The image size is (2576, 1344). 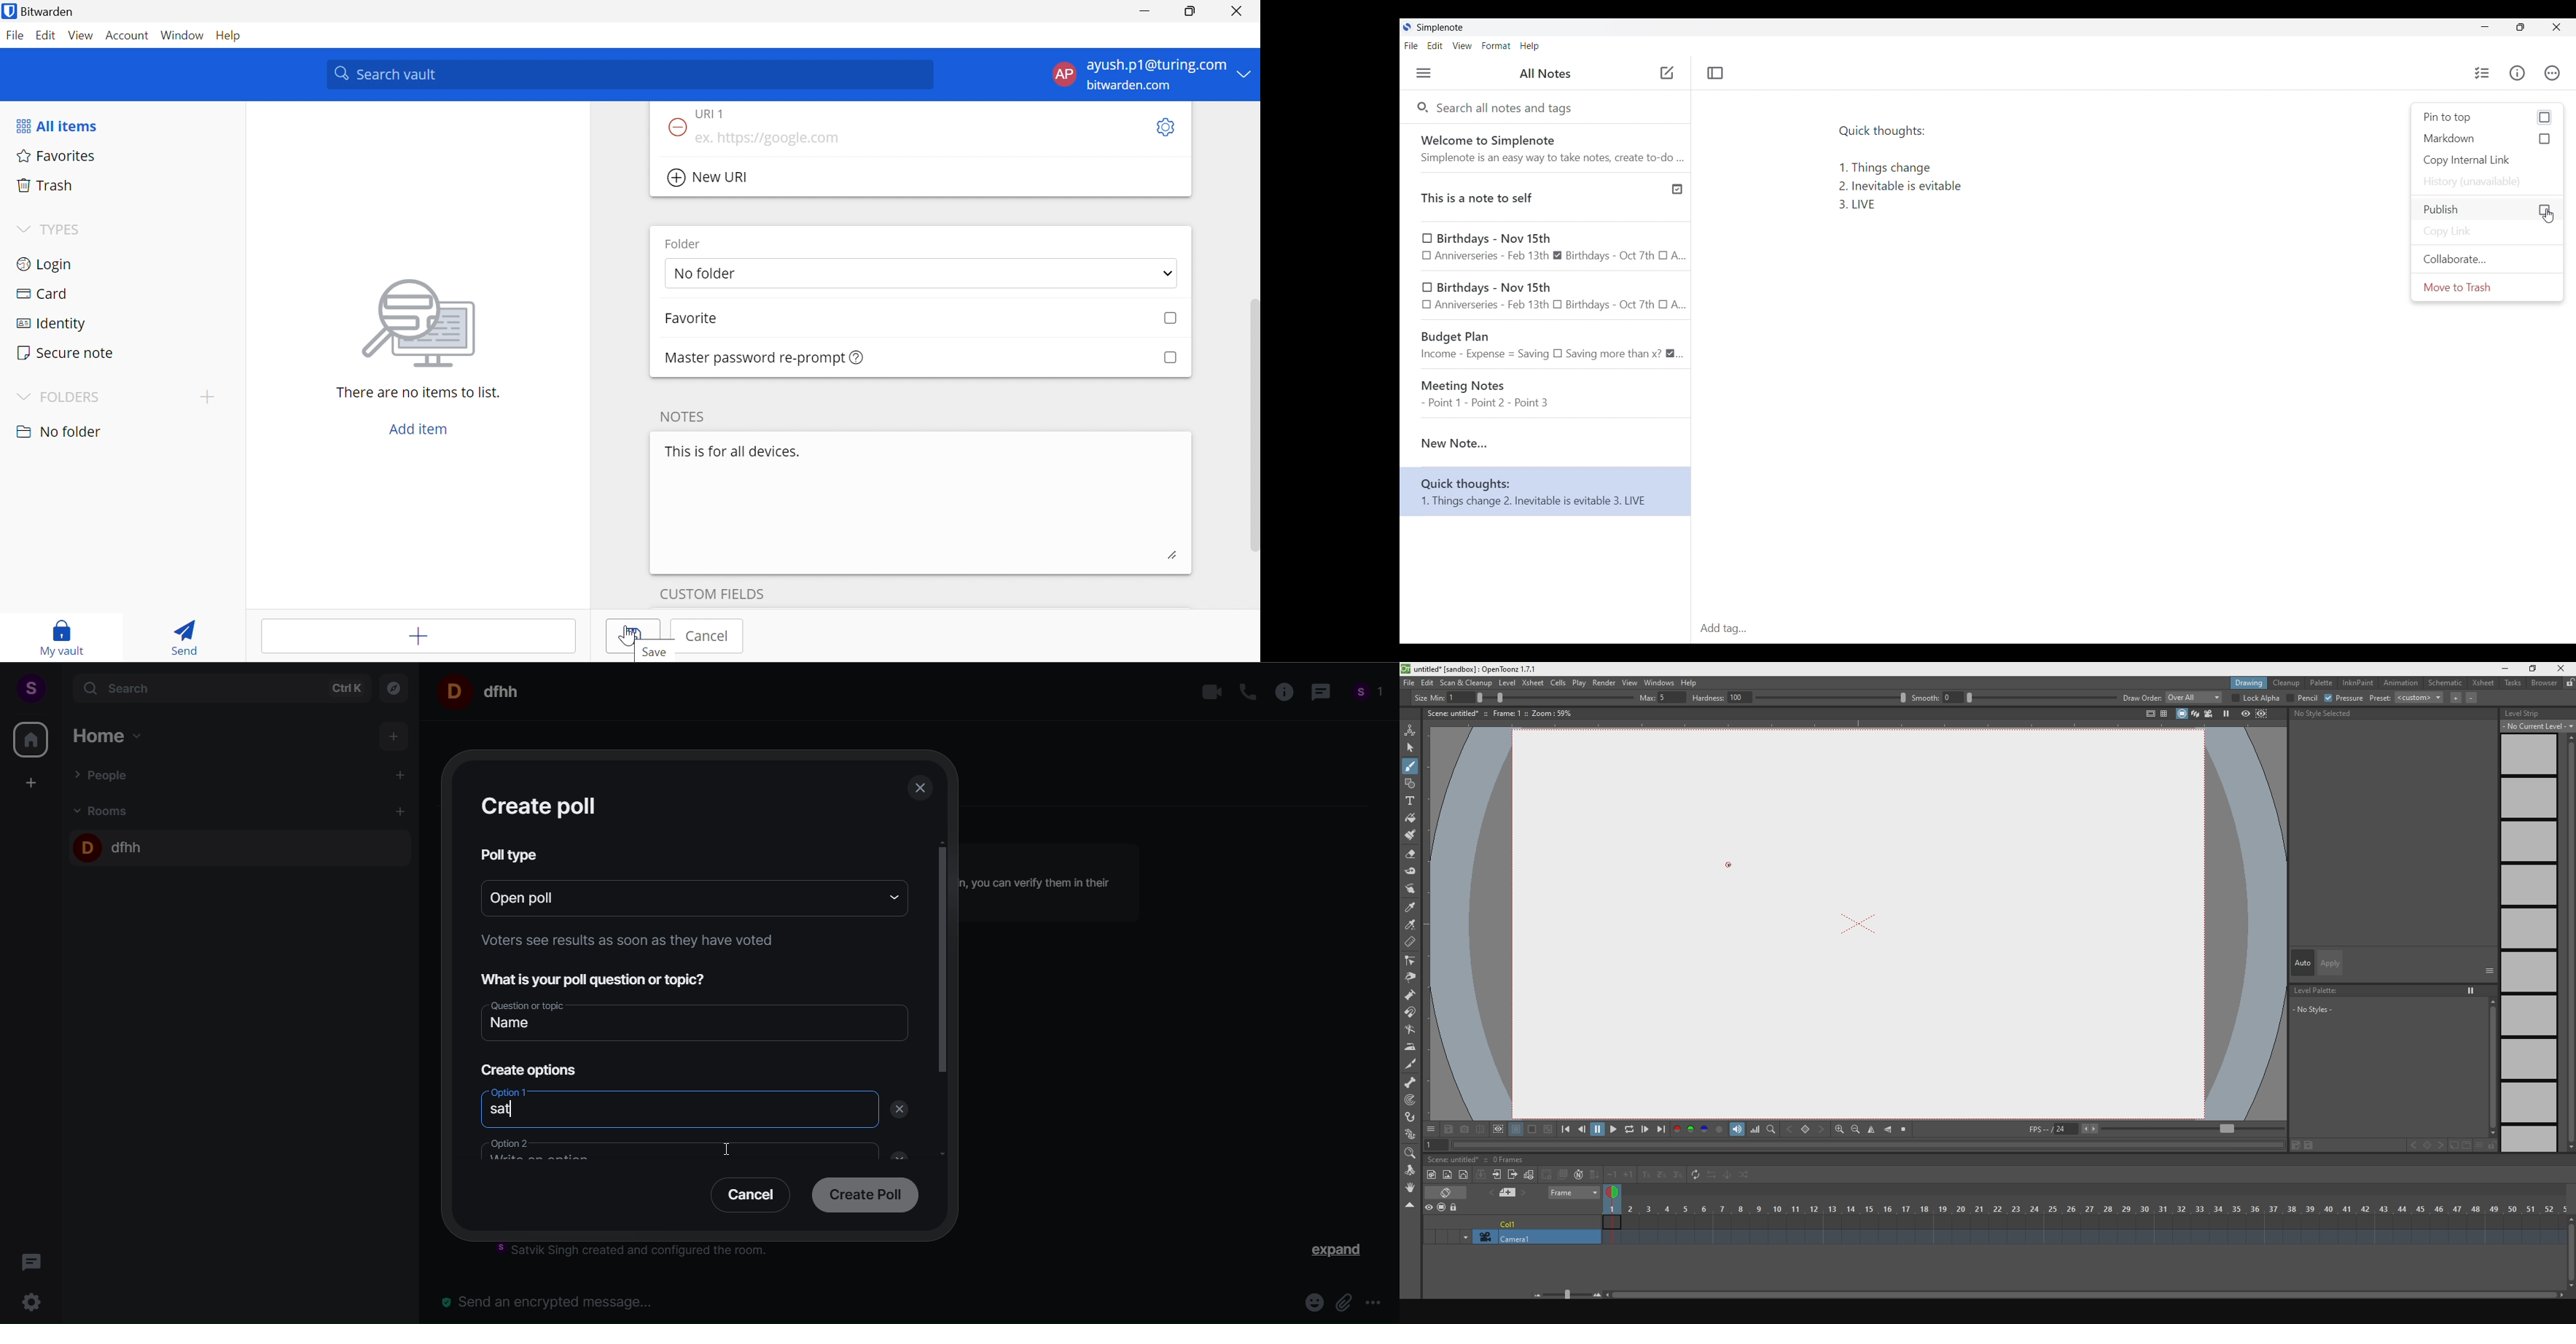 What do you see at coordinates (698, 1019) in the screenshot?
I see `question or topic` at bounding box center [698, 1019].